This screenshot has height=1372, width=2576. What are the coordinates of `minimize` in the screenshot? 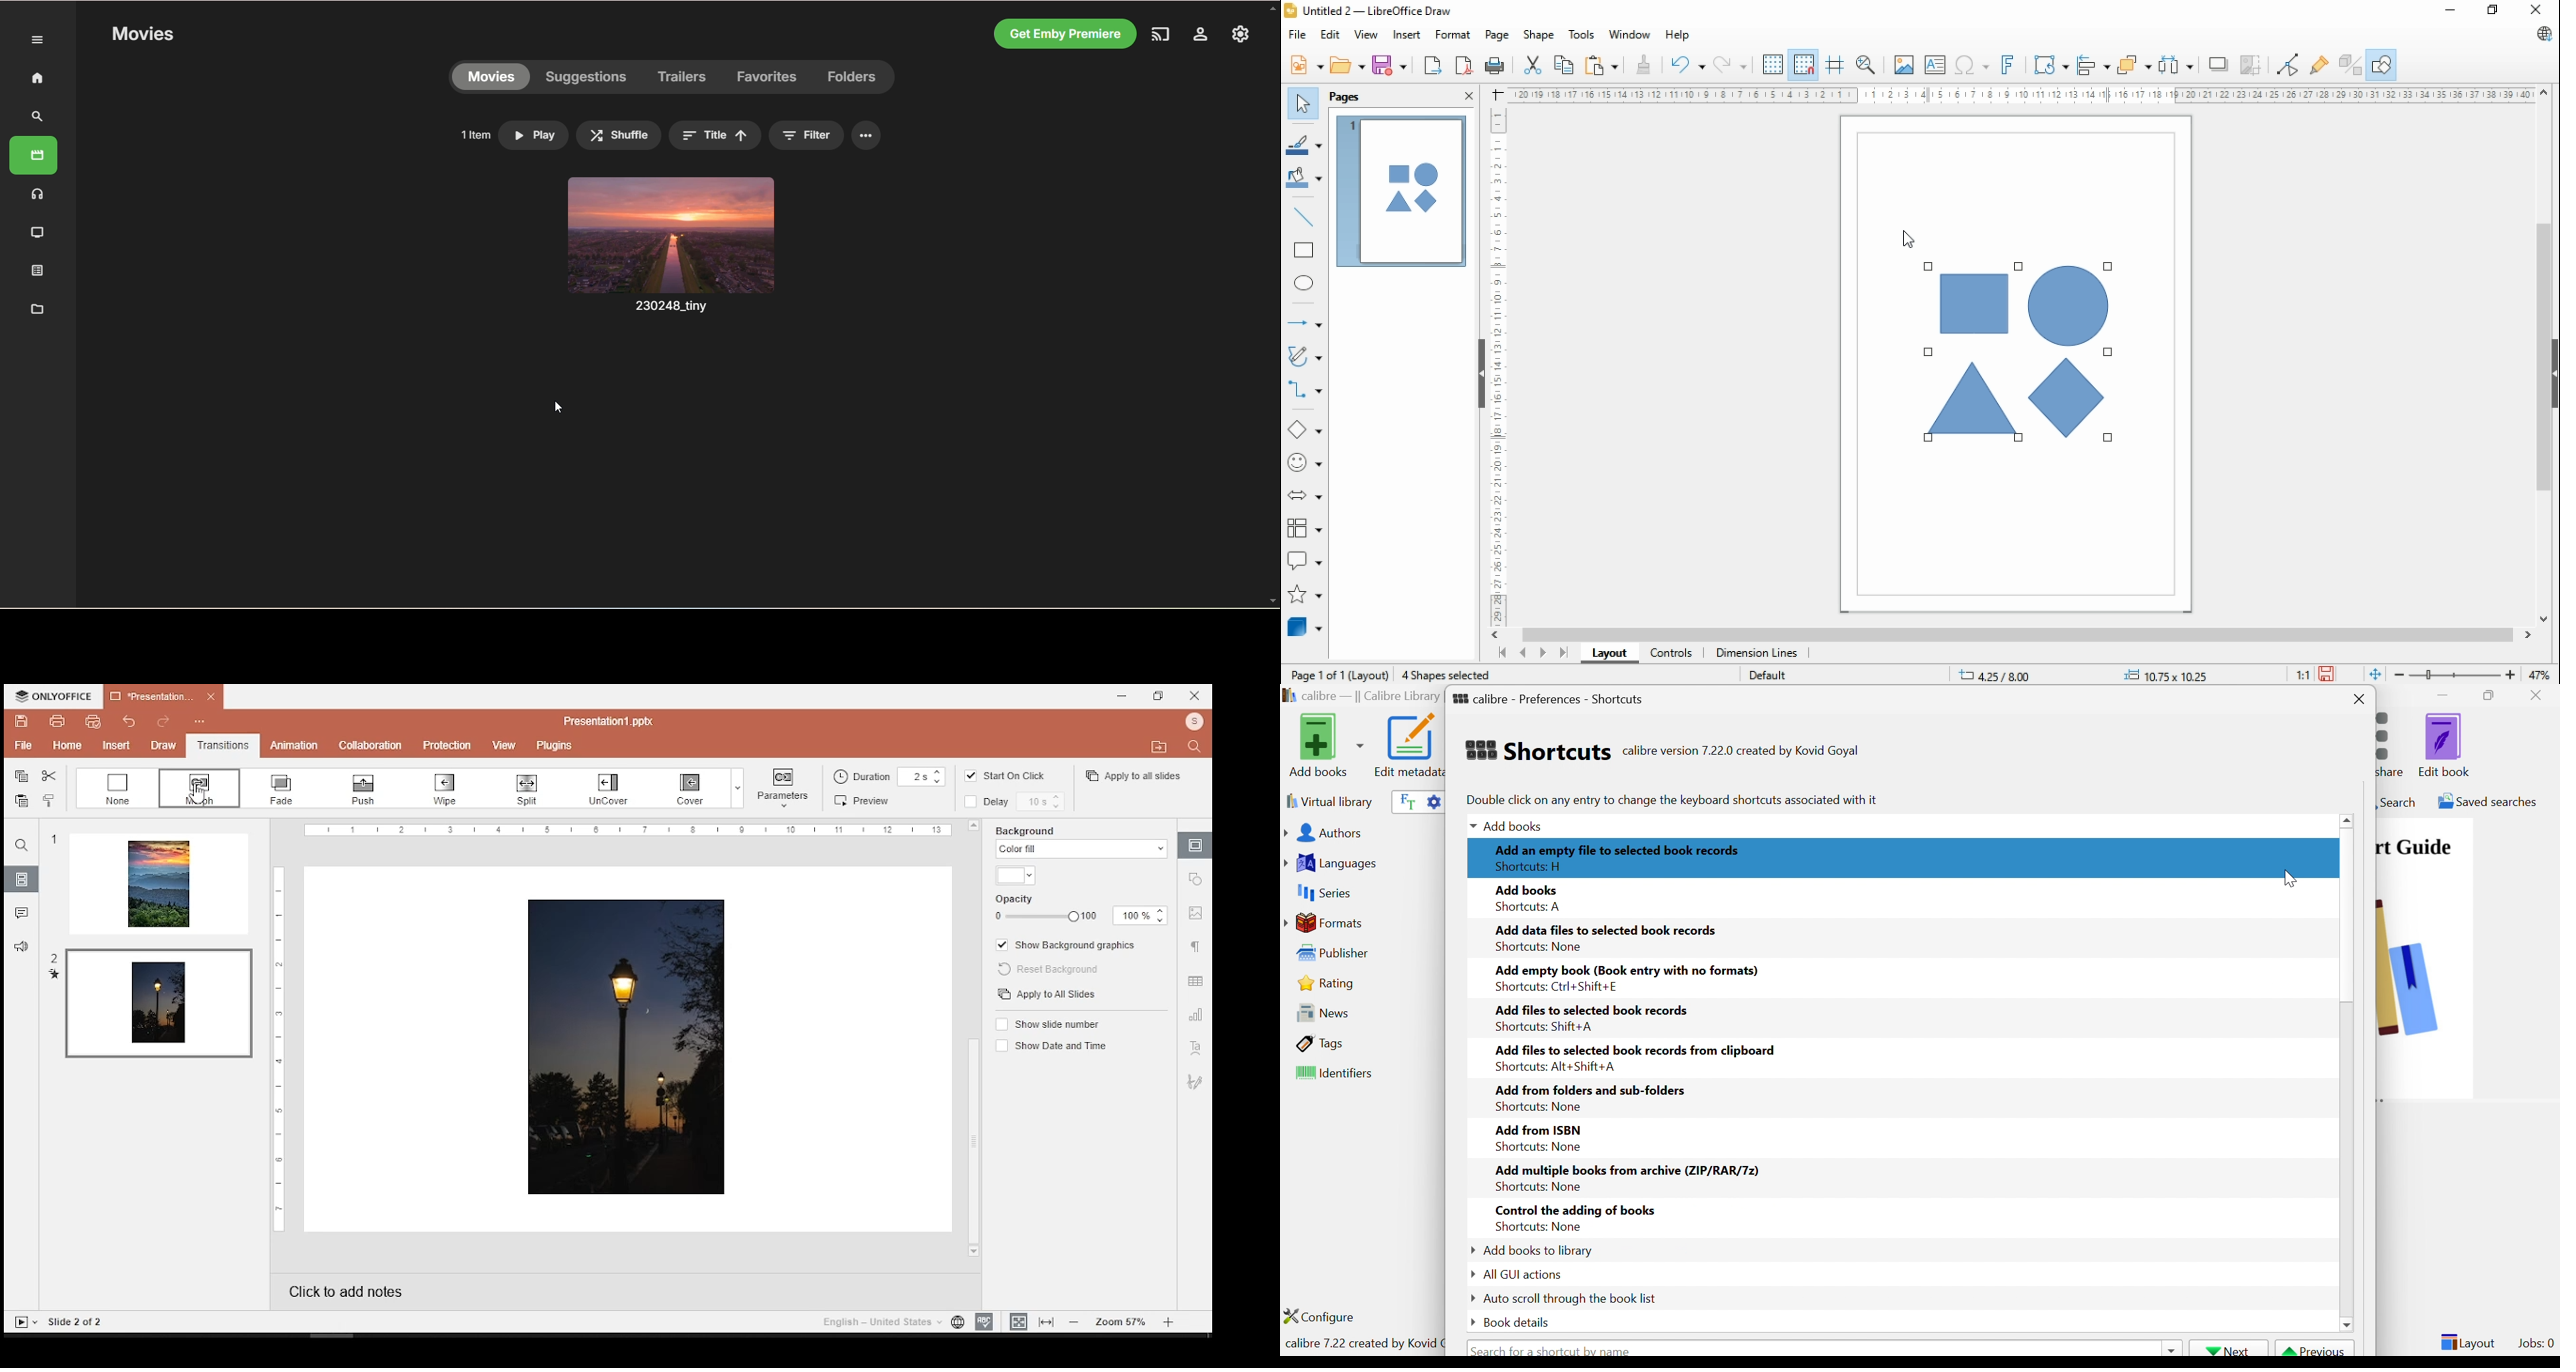 It's located at (2449, 10).